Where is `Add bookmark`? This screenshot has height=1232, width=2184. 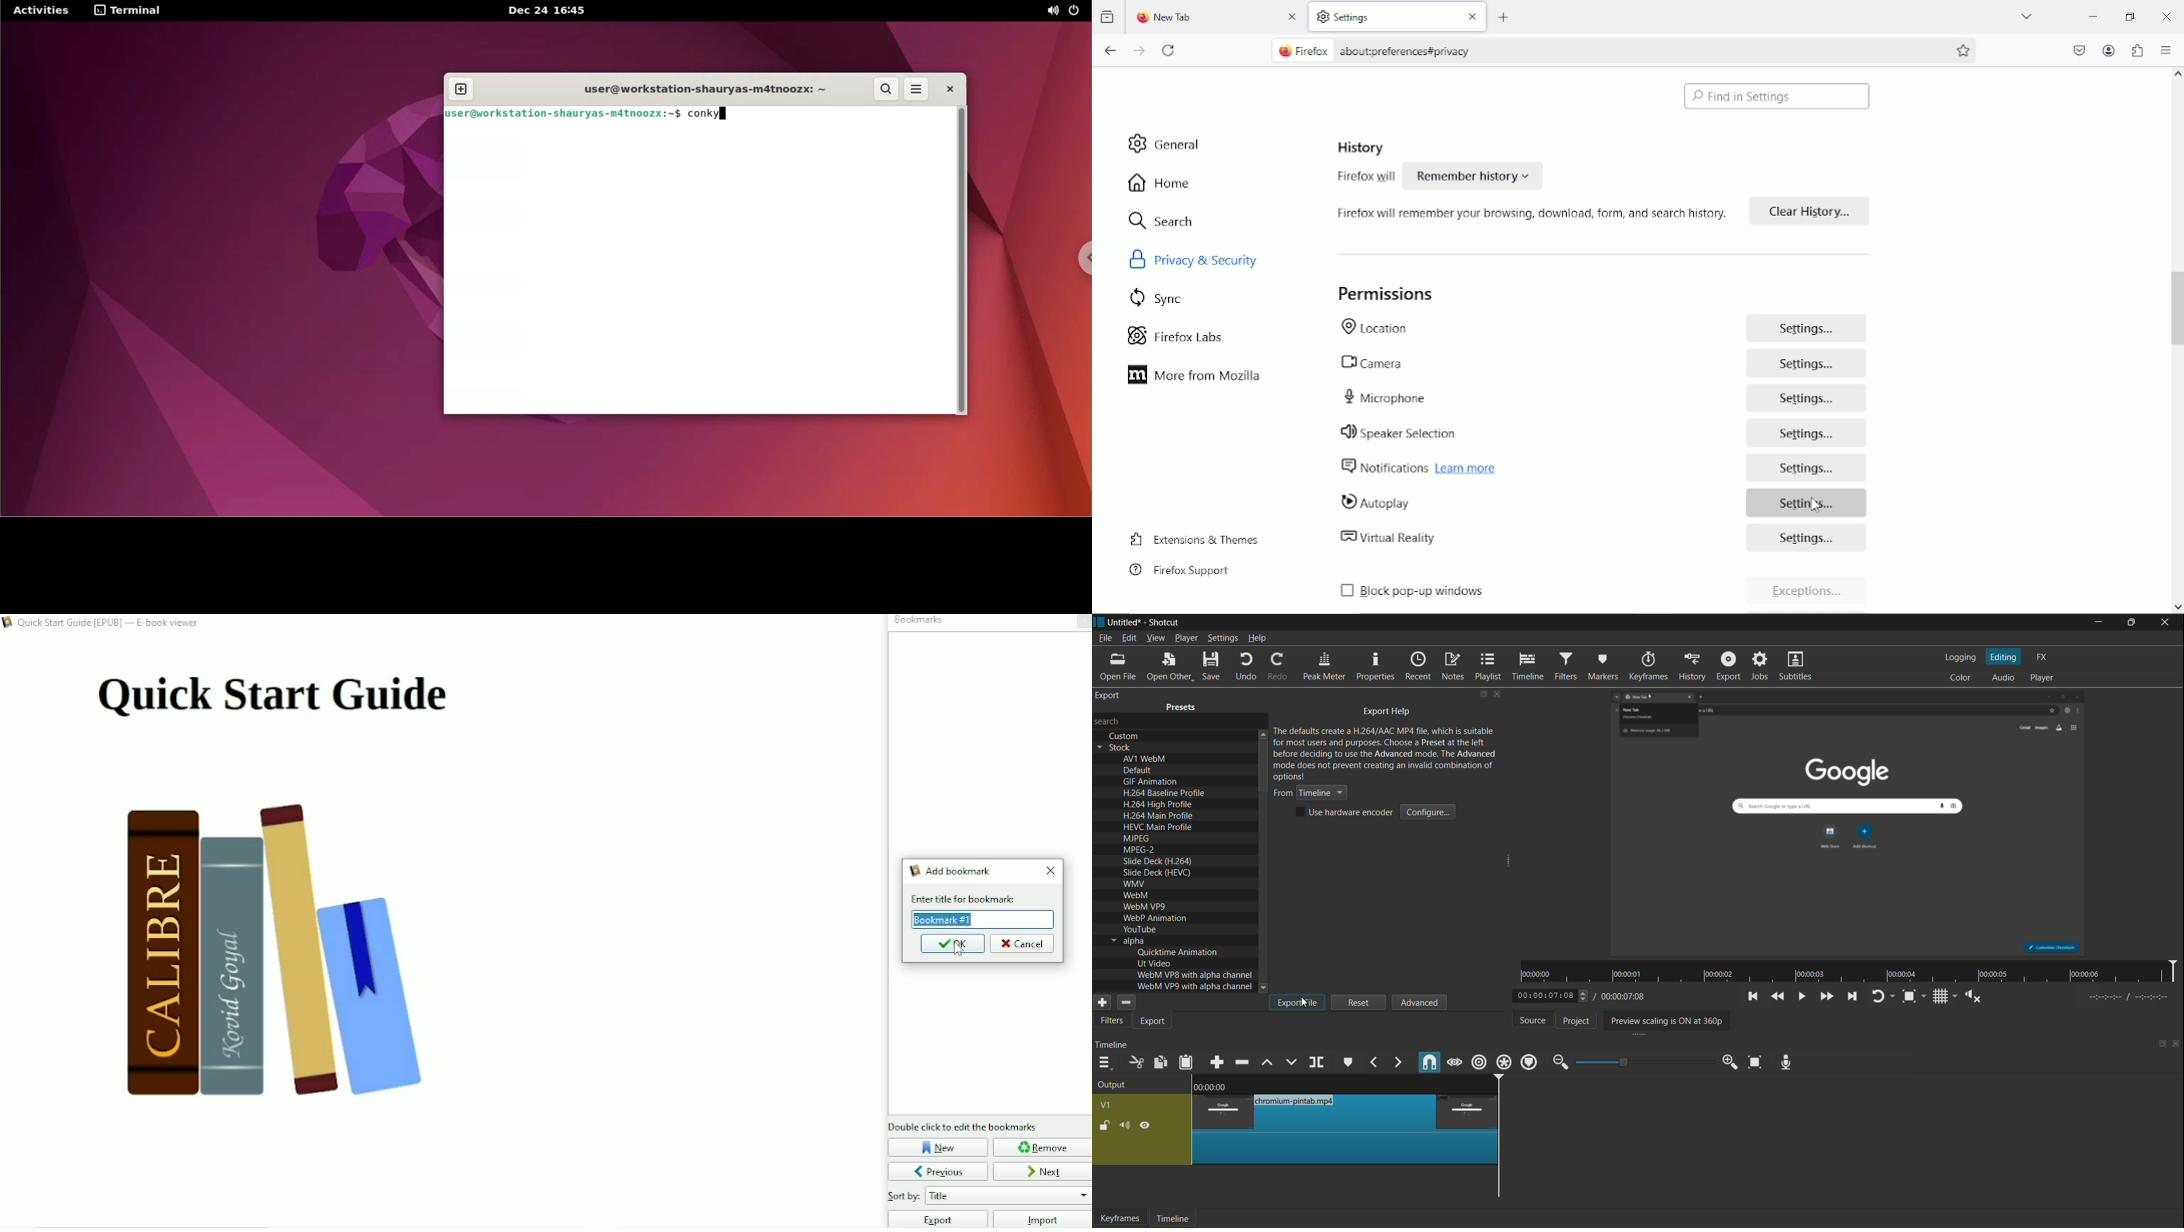
Add bookmark is located at coordinates (950, 871).